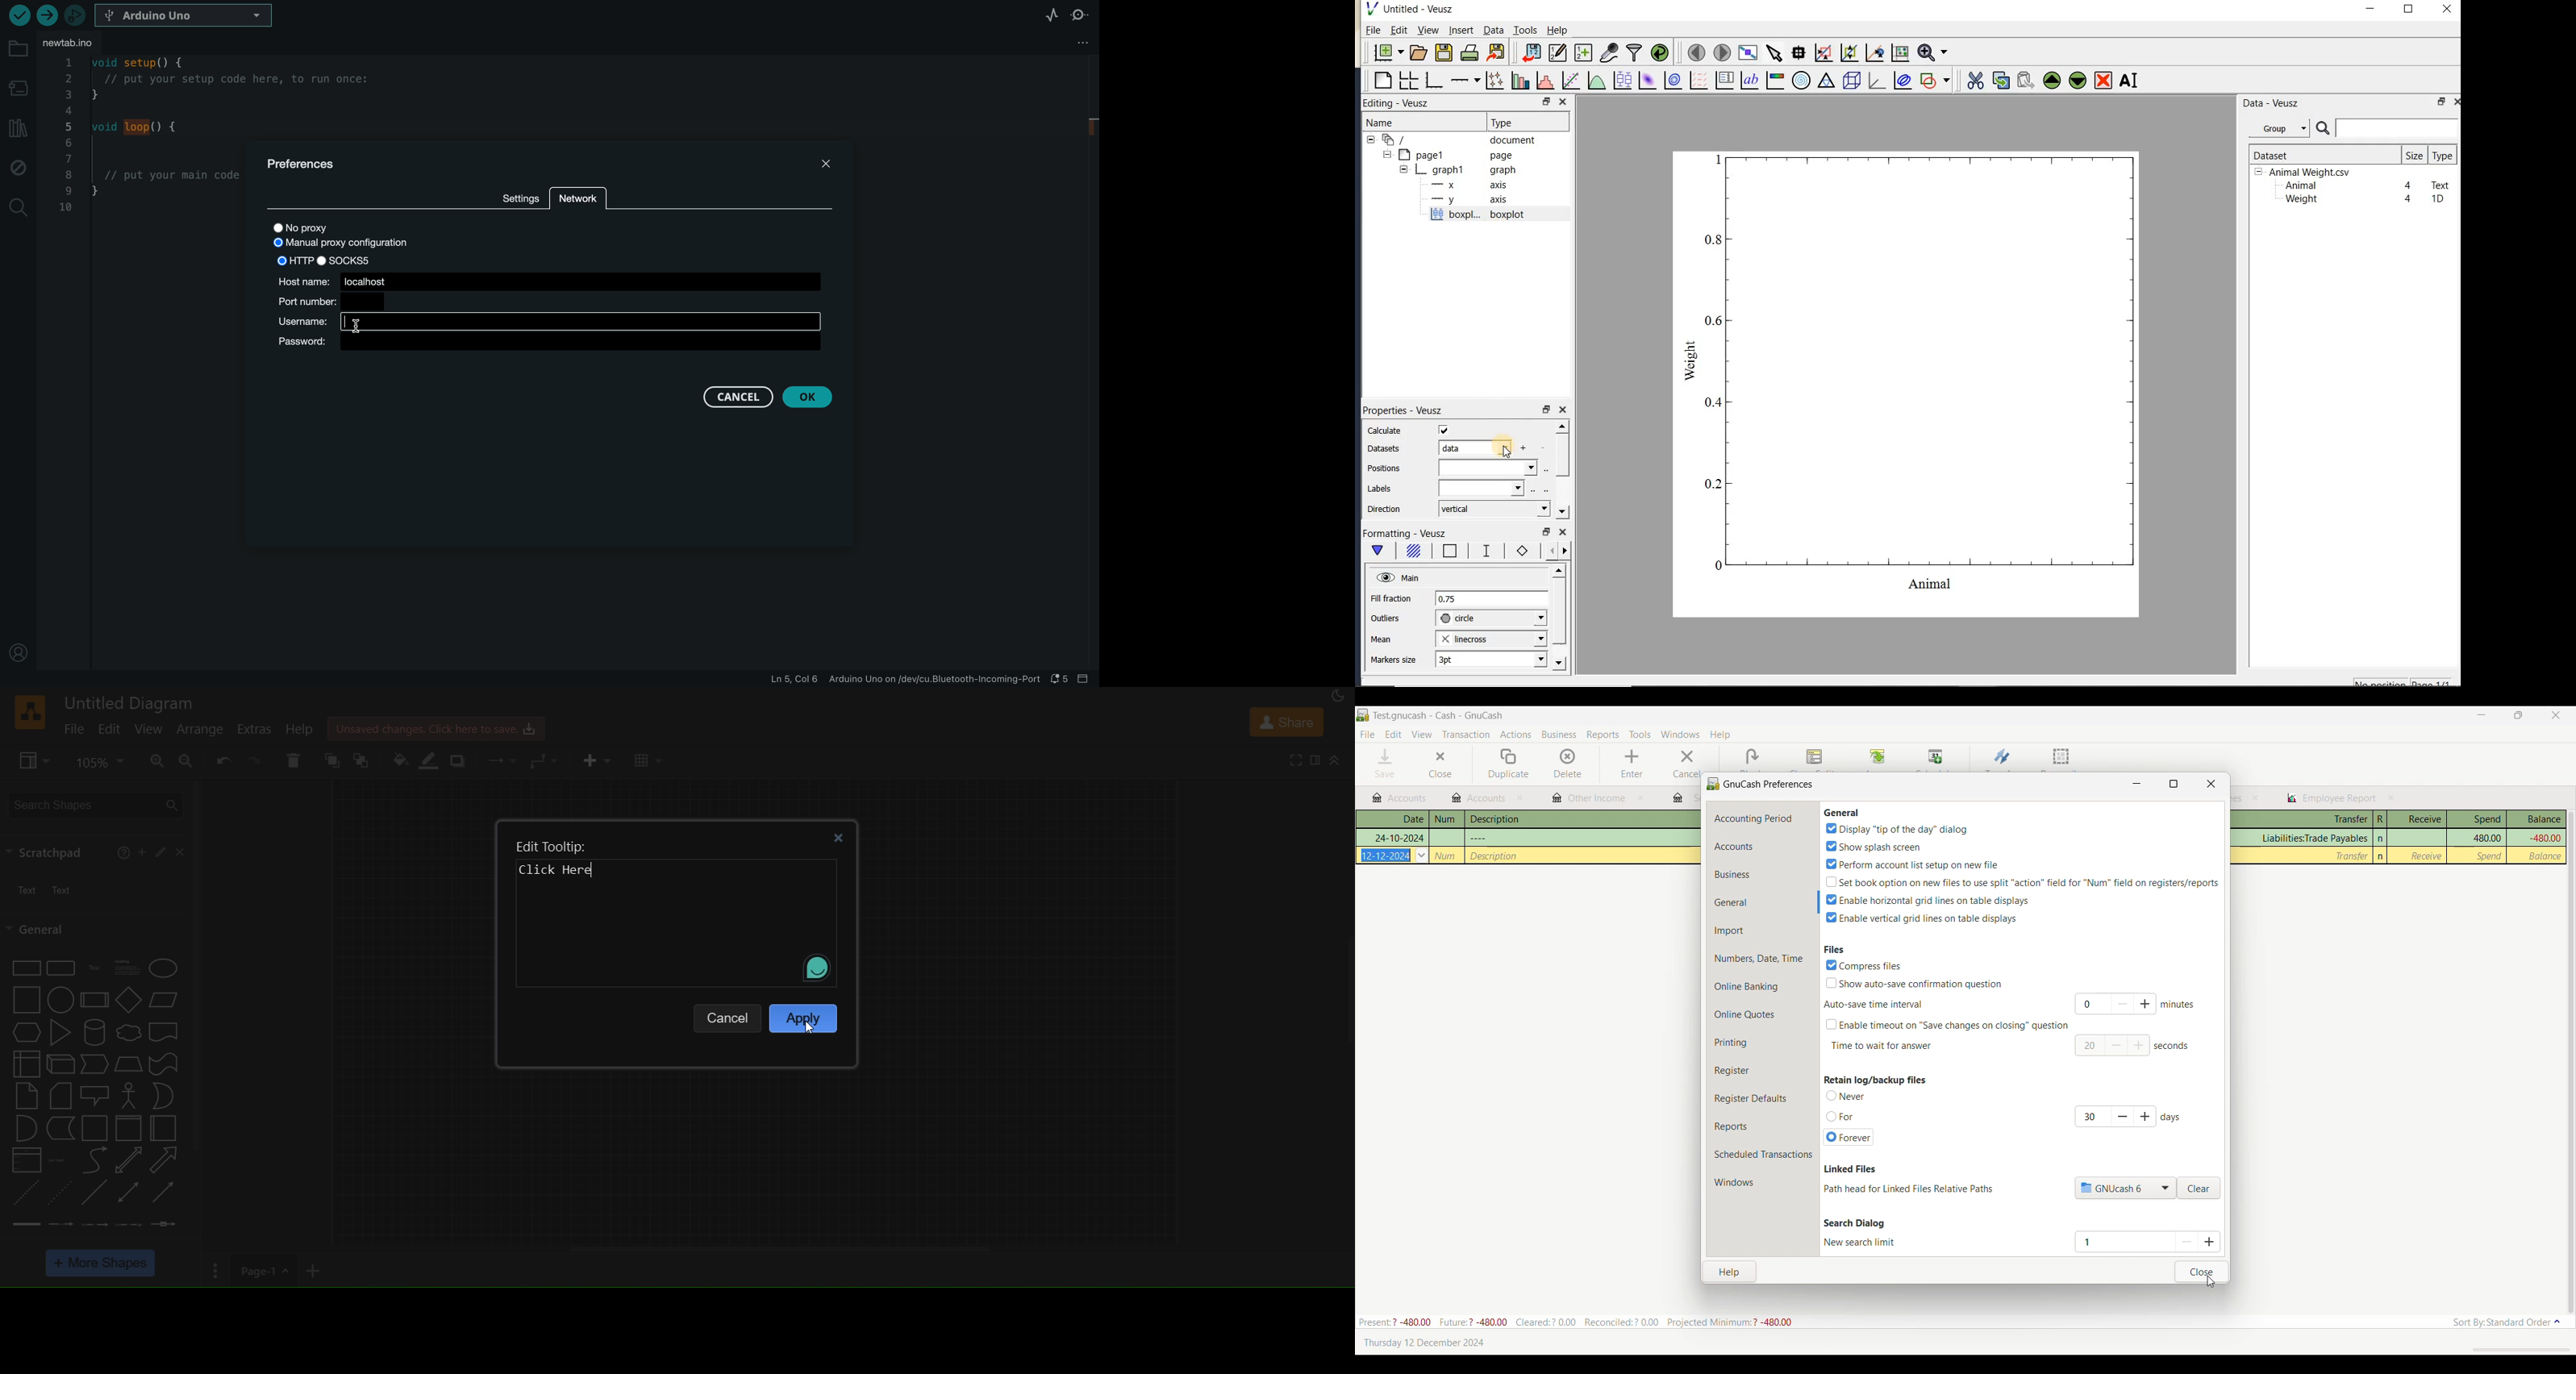 This screenshot has height=1400, width=2576. I want to click on print the document, so click(1469, 53).